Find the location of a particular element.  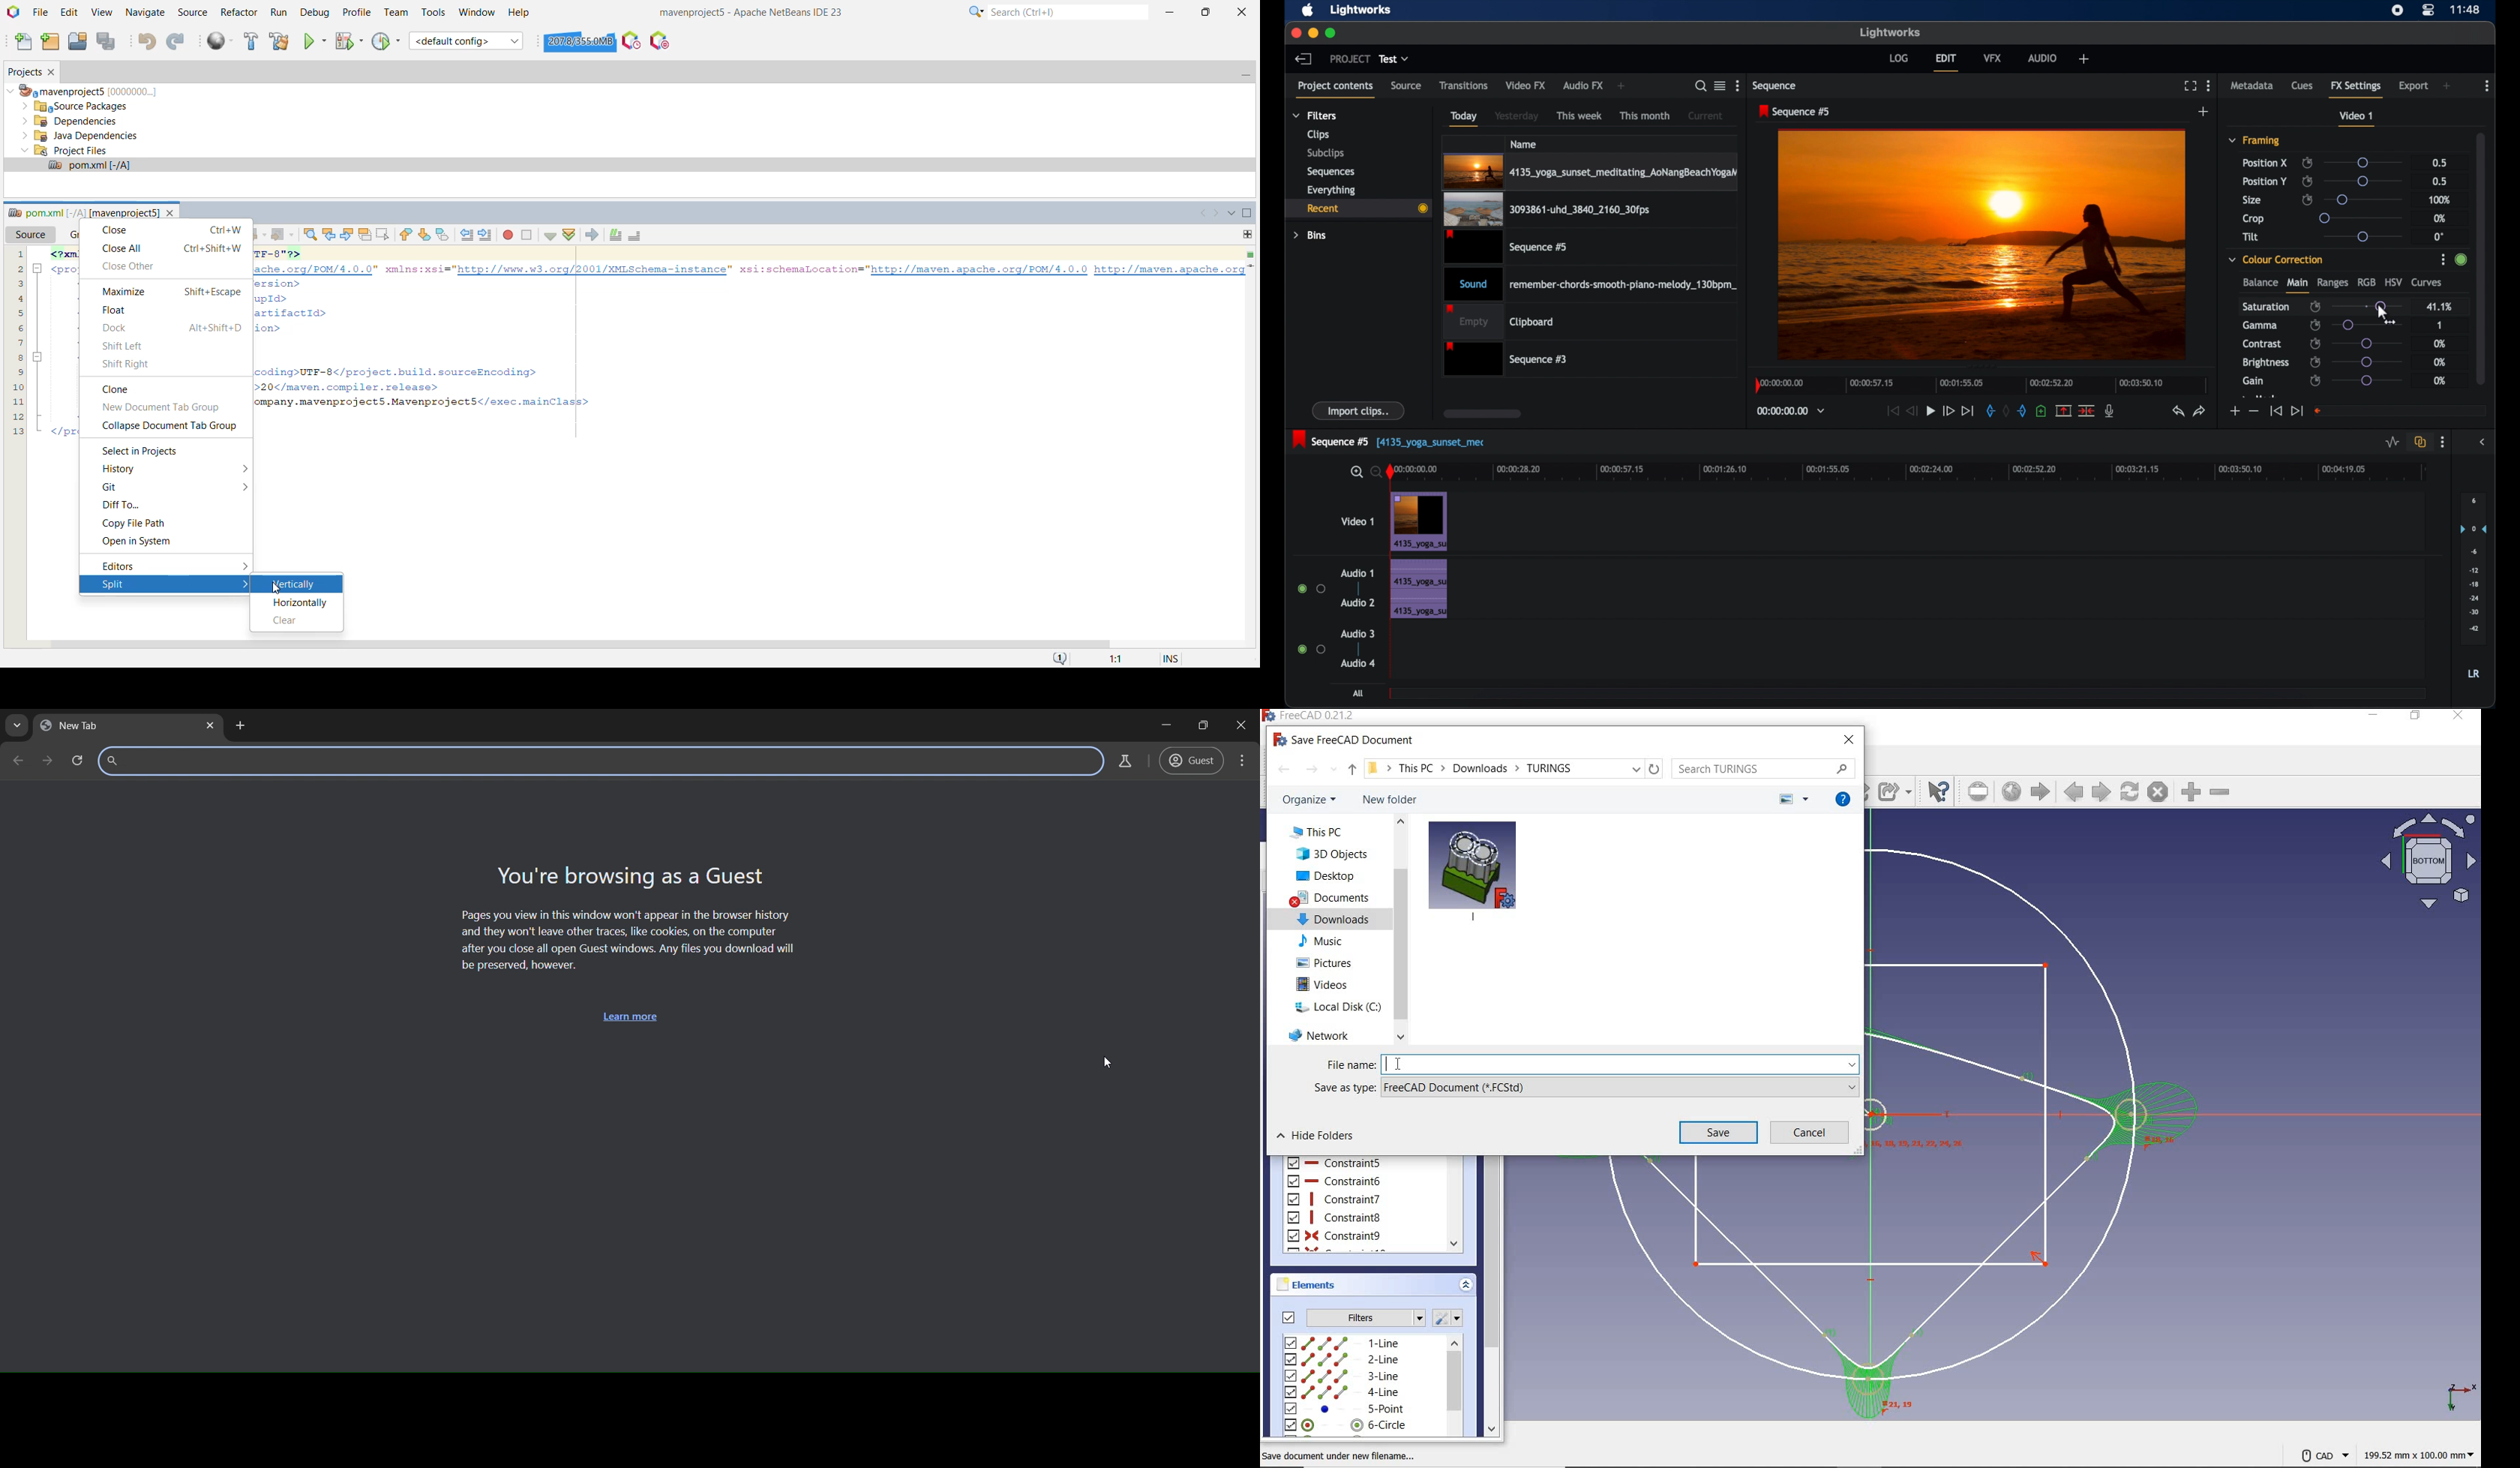

timeline is located at coordinates (1978, 388).